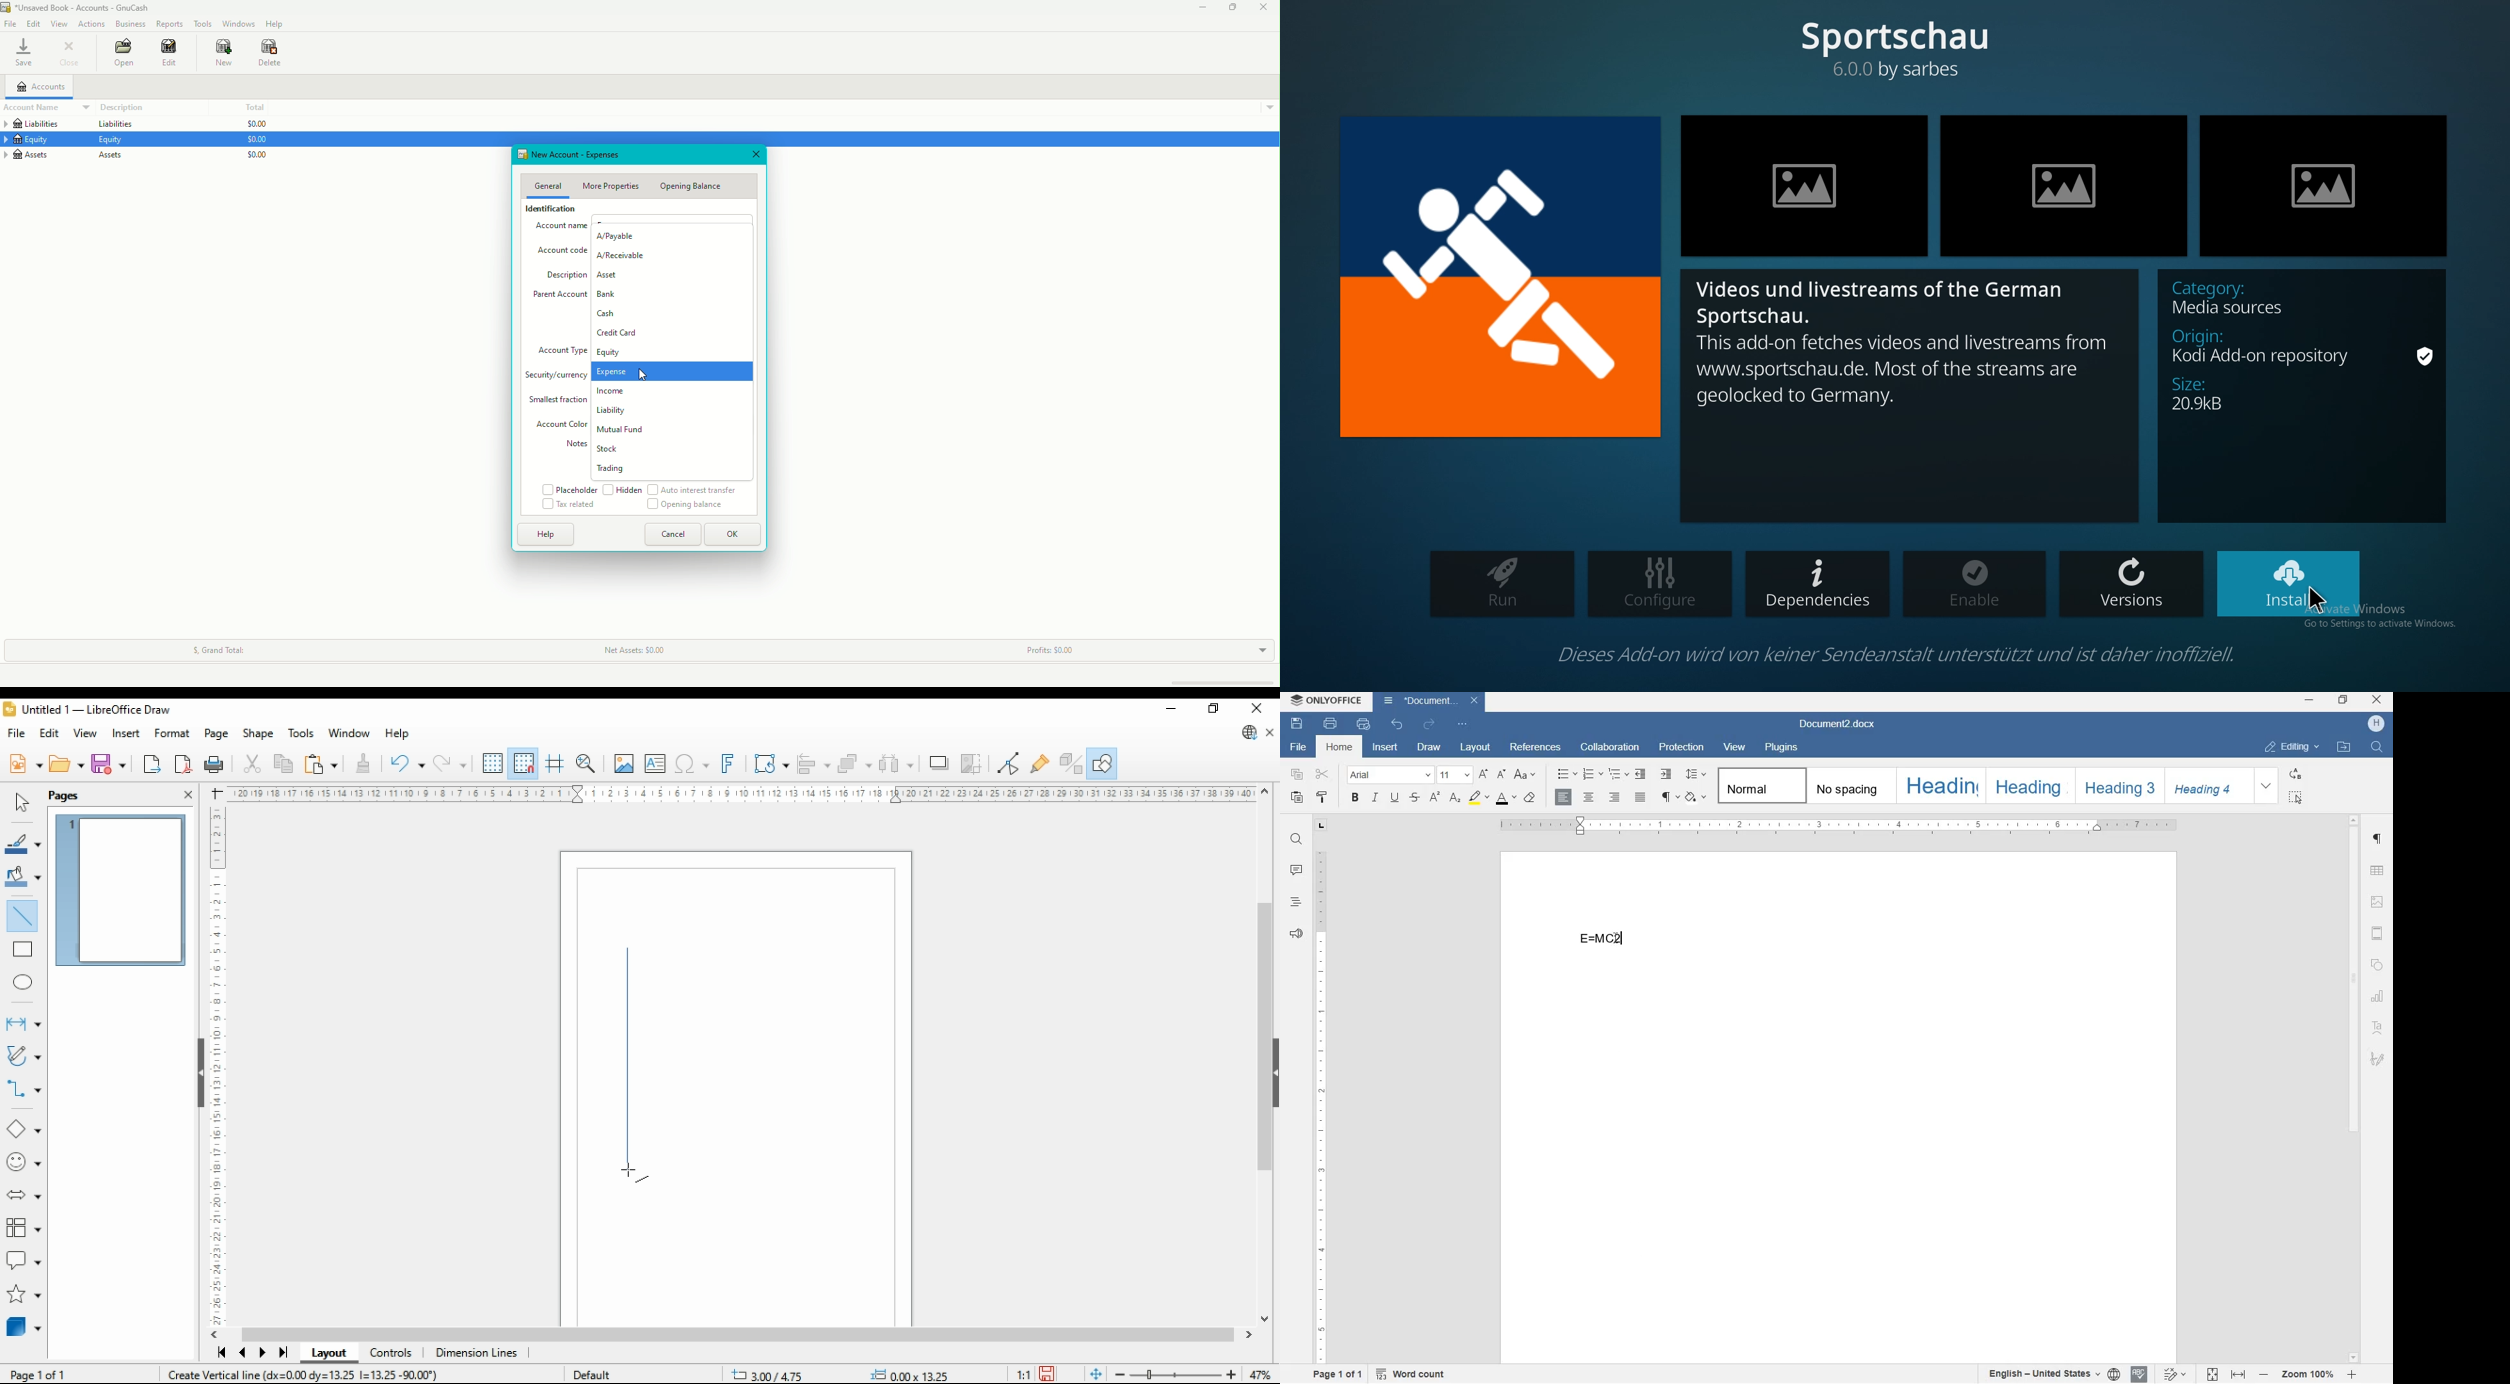 The height and width of the screenshot is (1400, 2520). I want to click on word count, so click(1413, 1375).